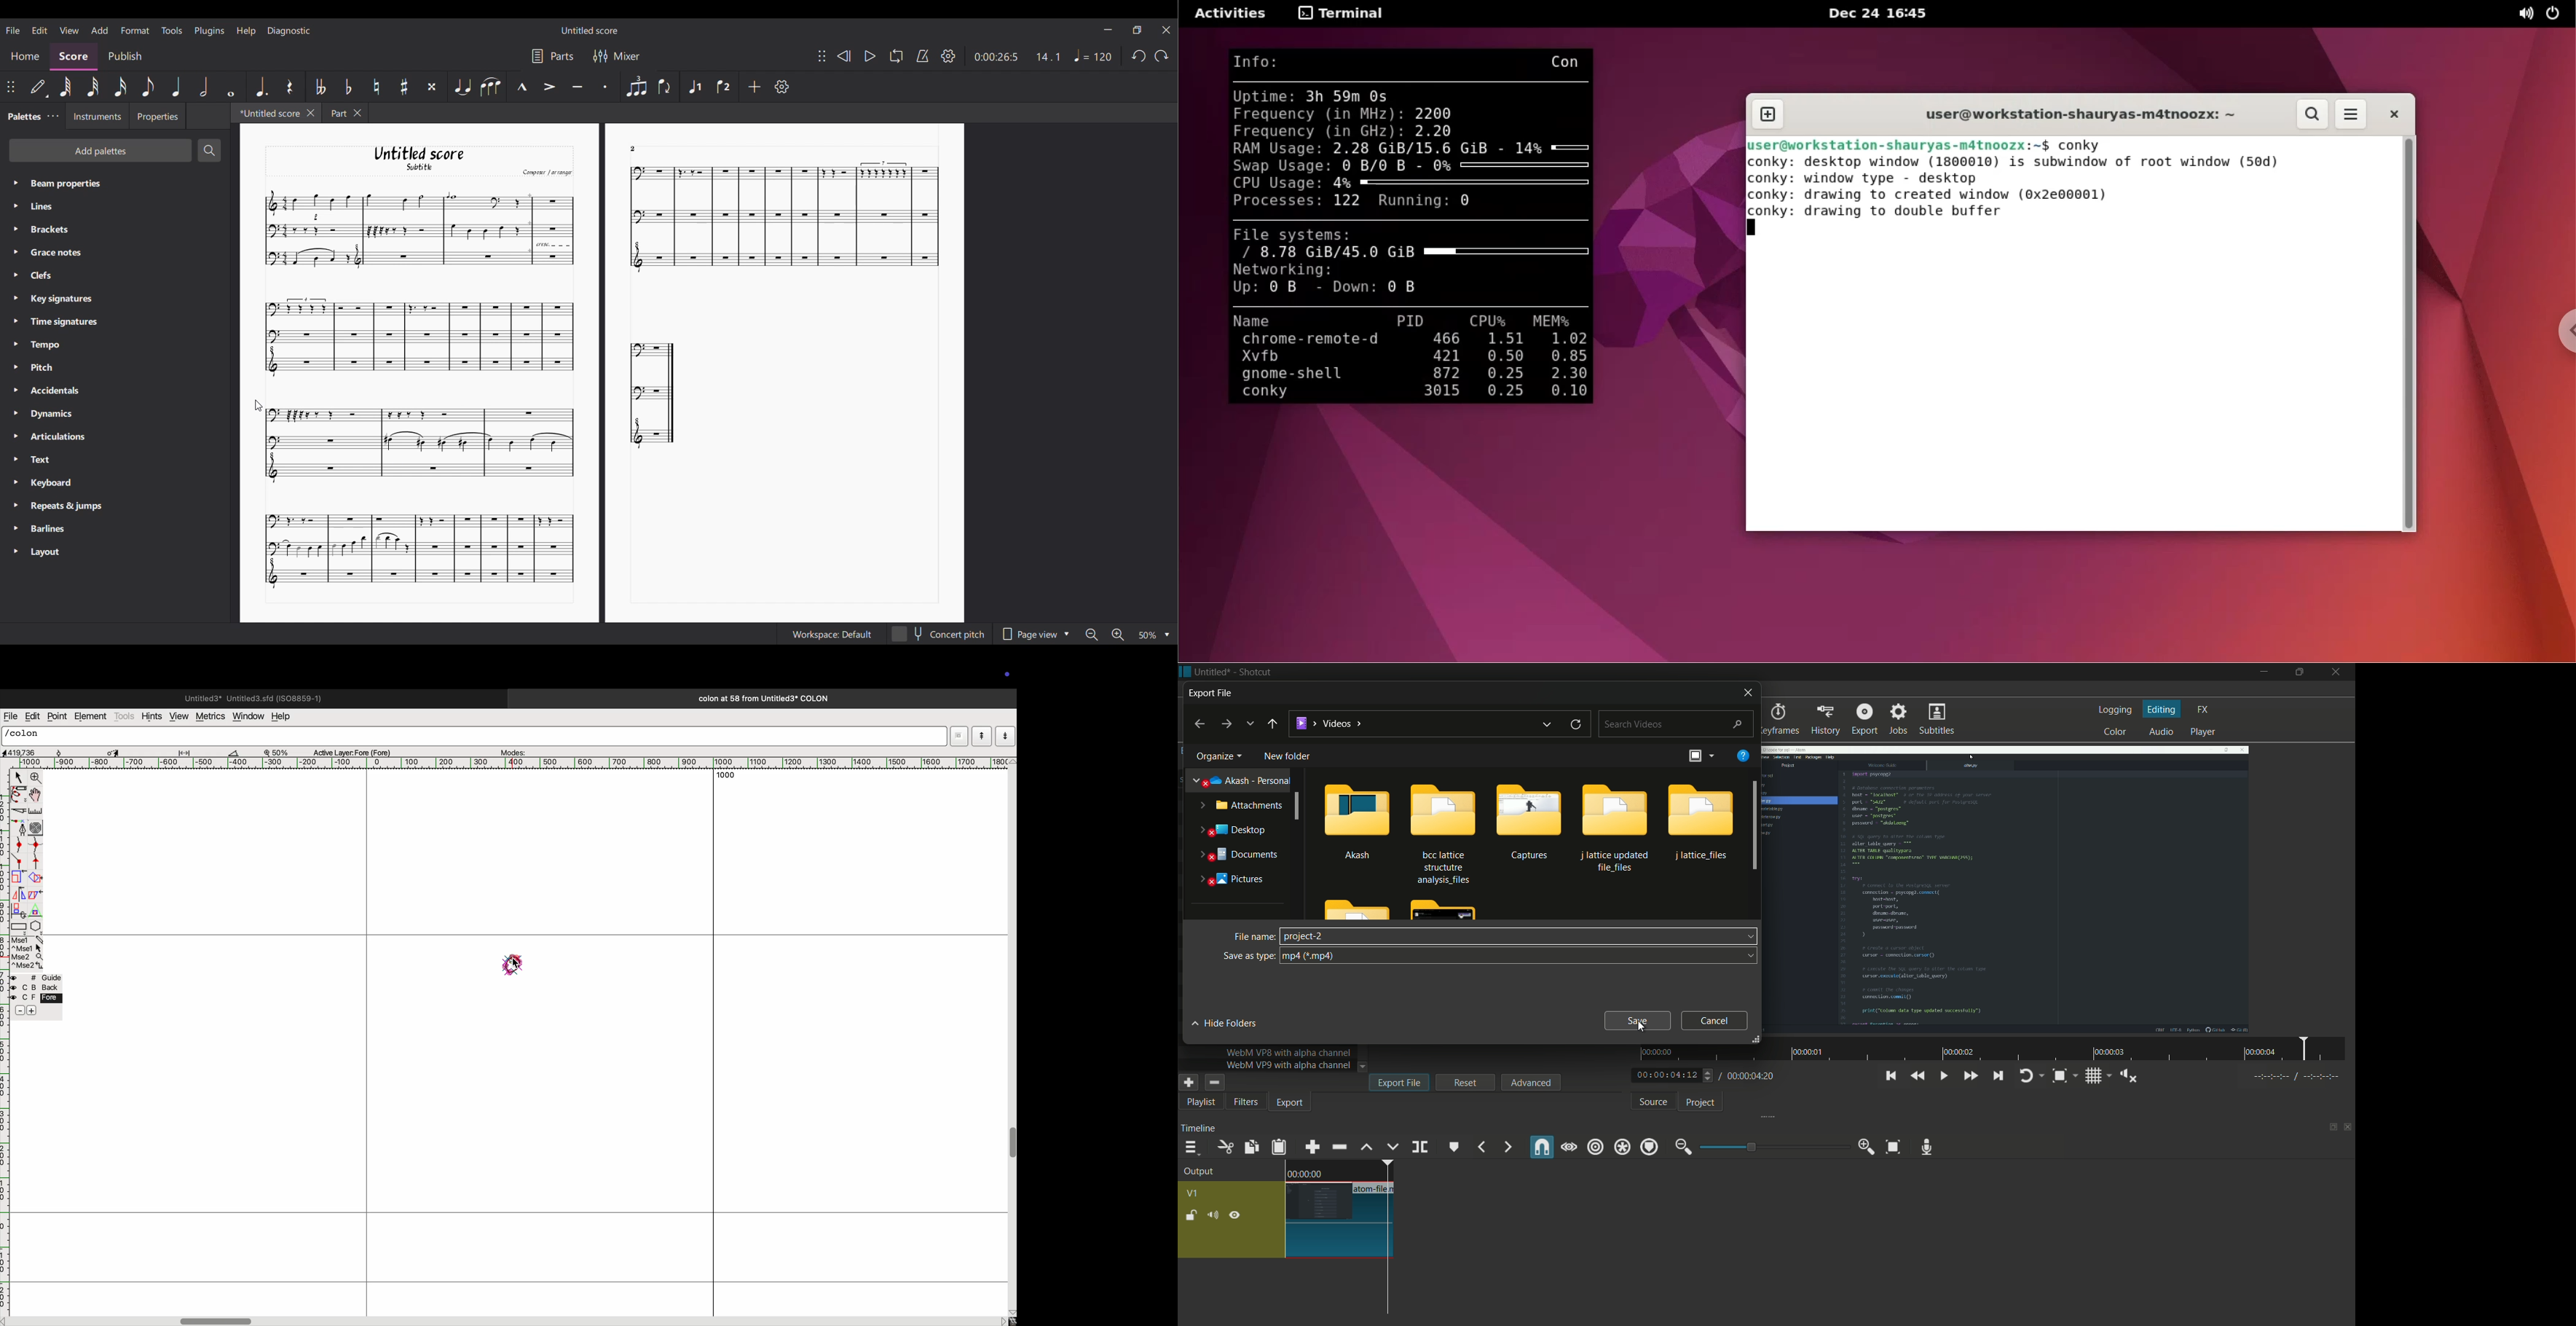 The width and height of the screenshot is (2576, 1344). What do you see at coordinates (1108, 29) in the screenshot?
I see `Minimize` at bounding box center [1108, 29].